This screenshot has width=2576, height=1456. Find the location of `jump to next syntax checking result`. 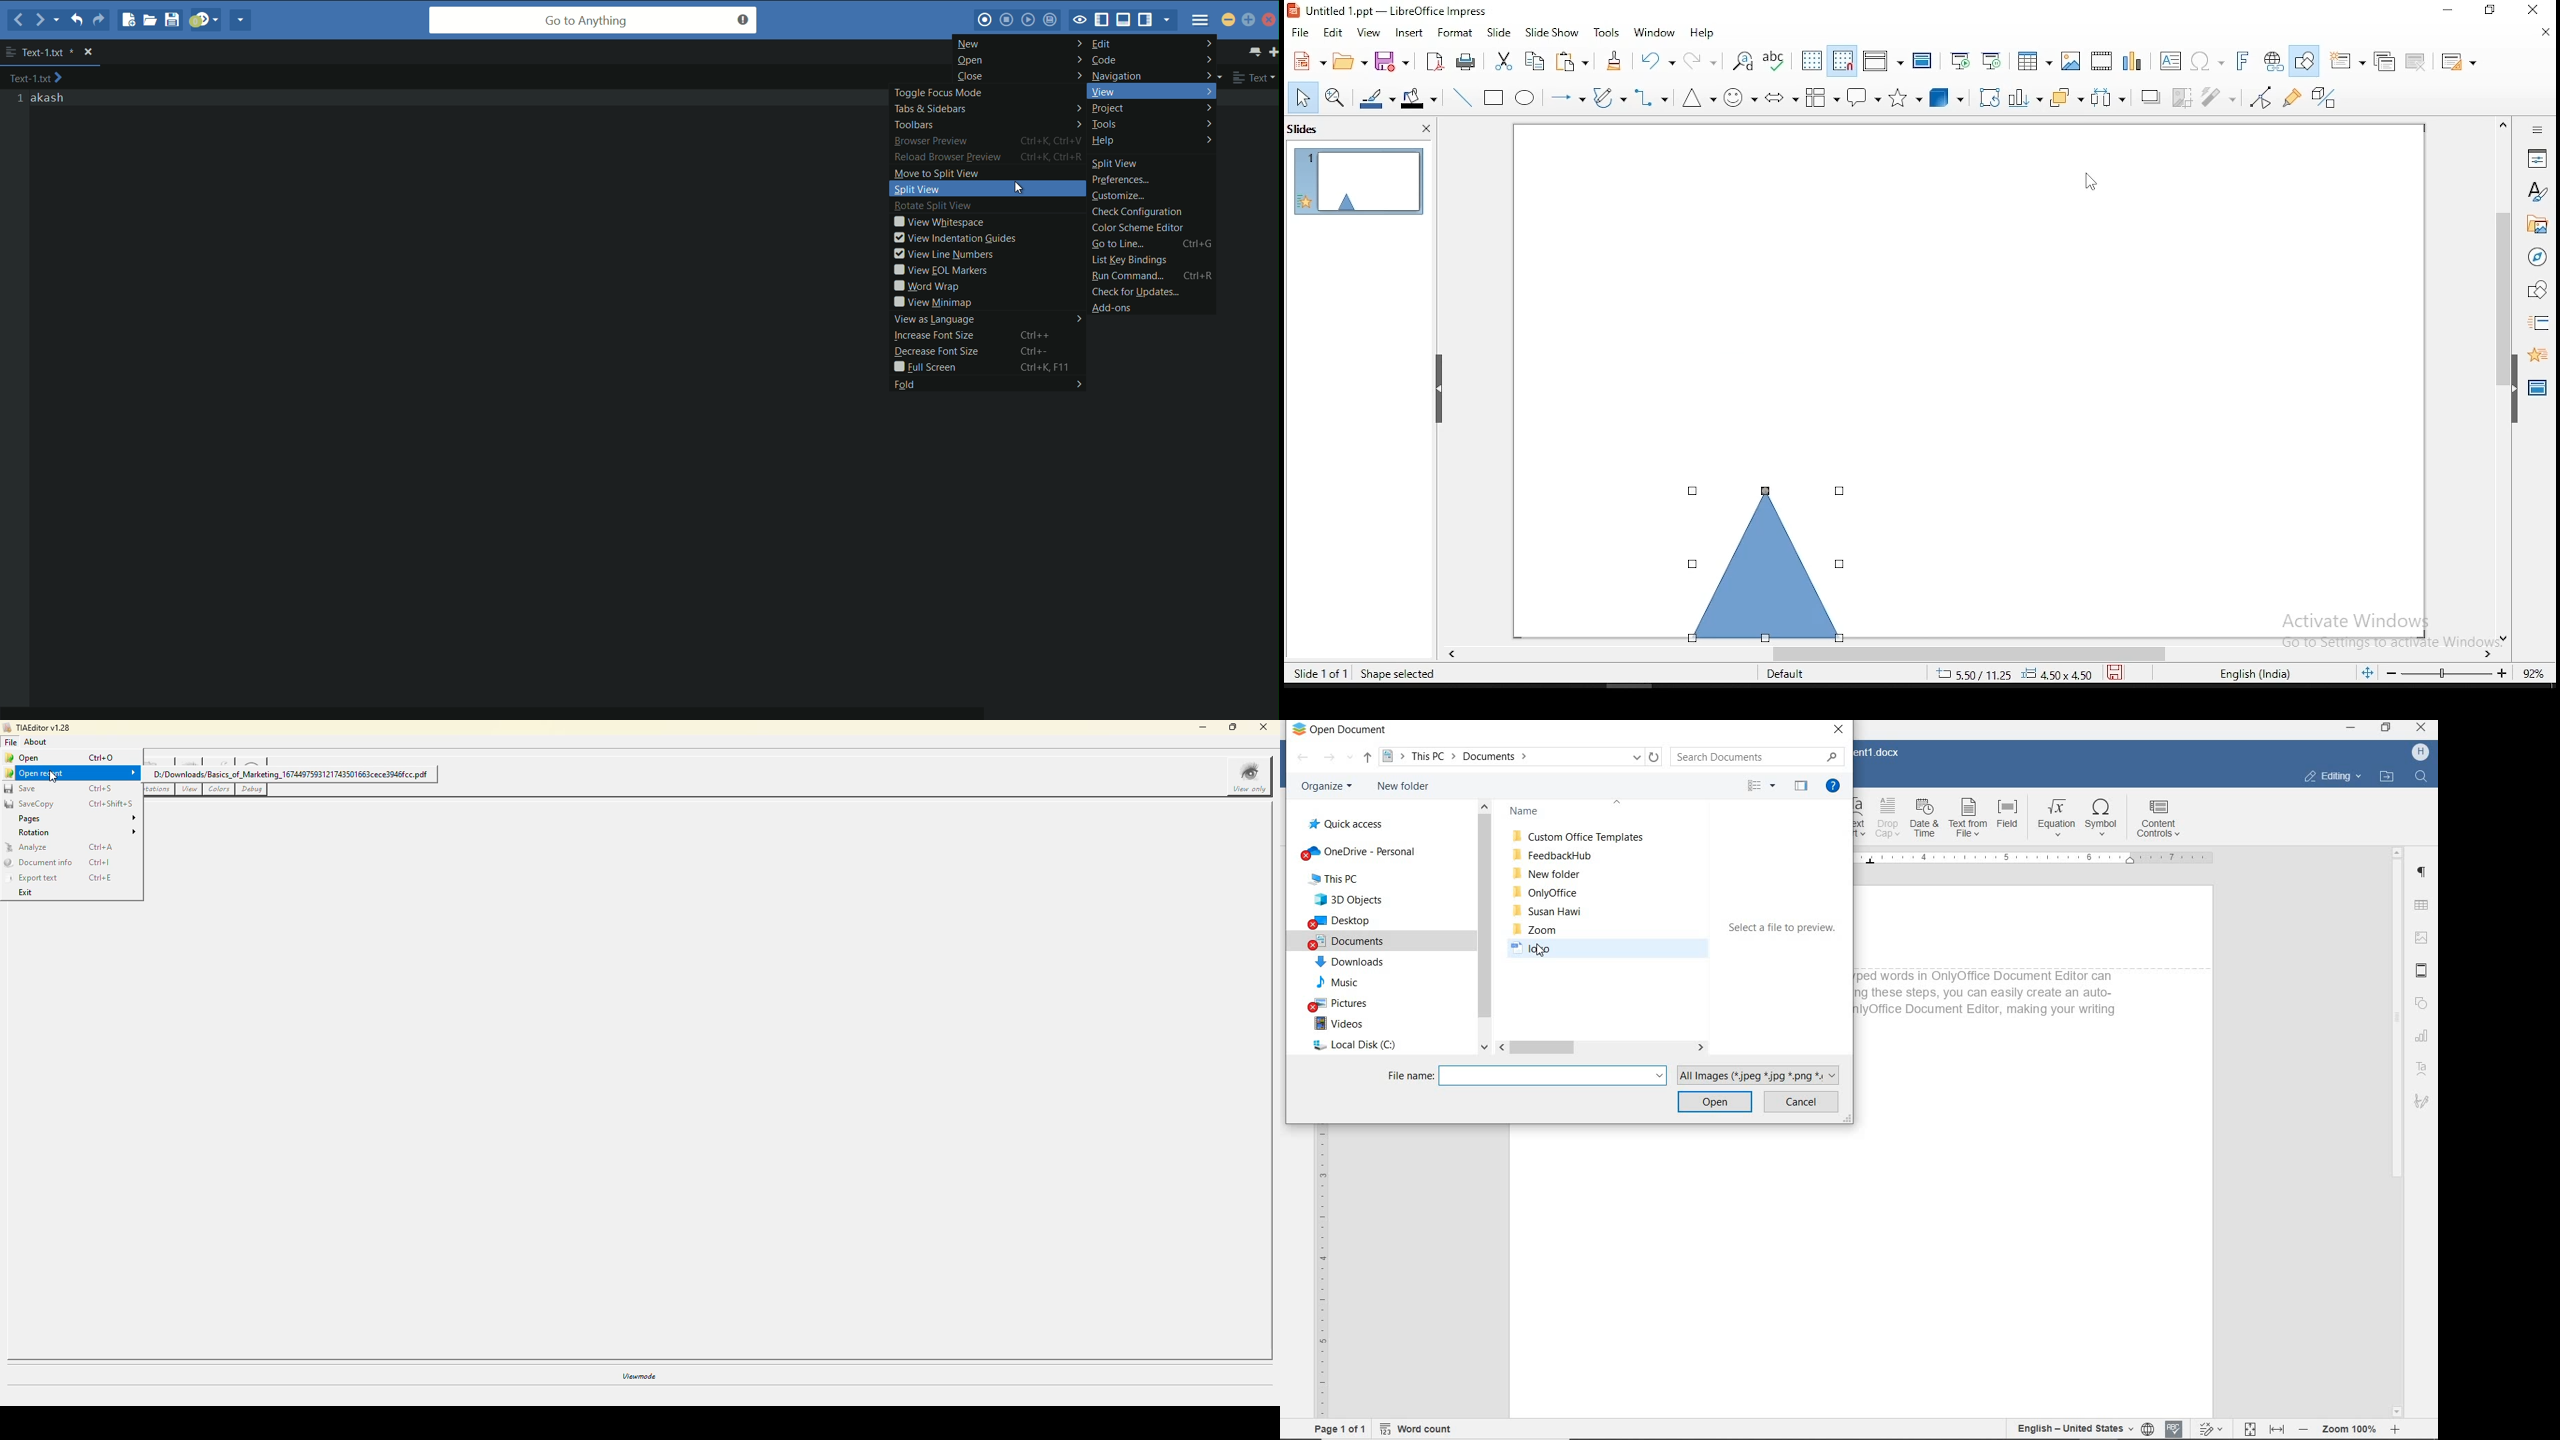

jump to next syntax checking result is located at coordinates (204, 19).